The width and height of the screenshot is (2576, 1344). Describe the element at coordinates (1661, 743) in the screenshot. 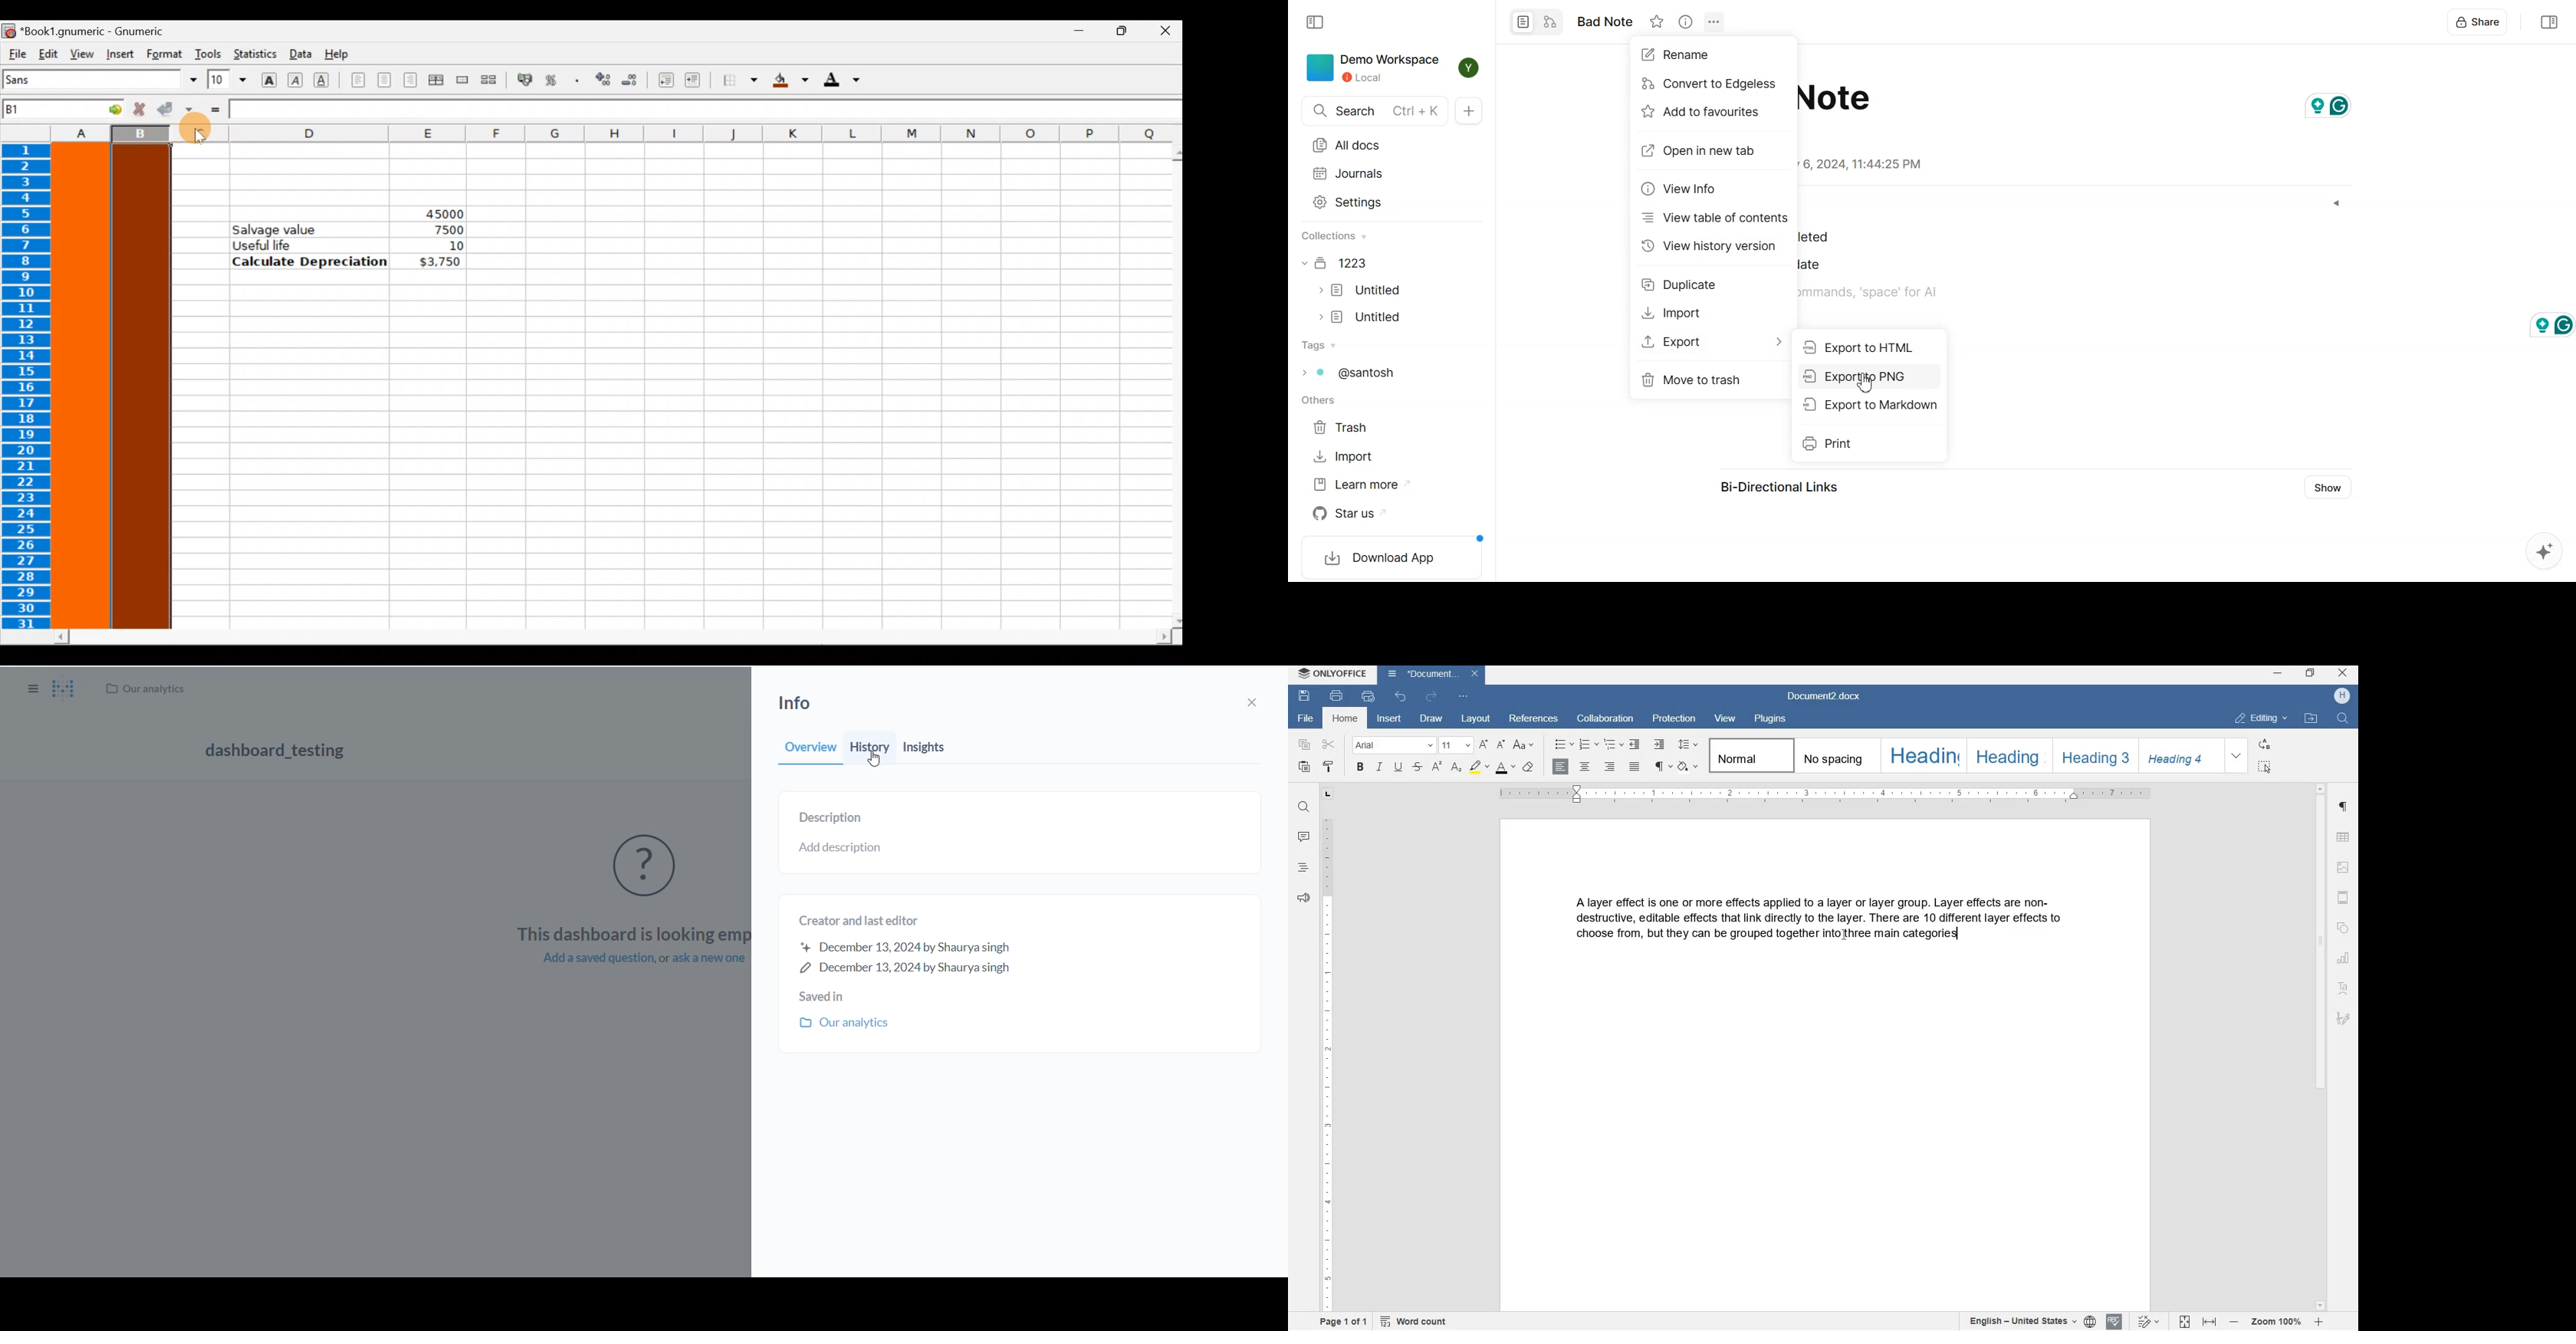

I see `increase indent` at that location.